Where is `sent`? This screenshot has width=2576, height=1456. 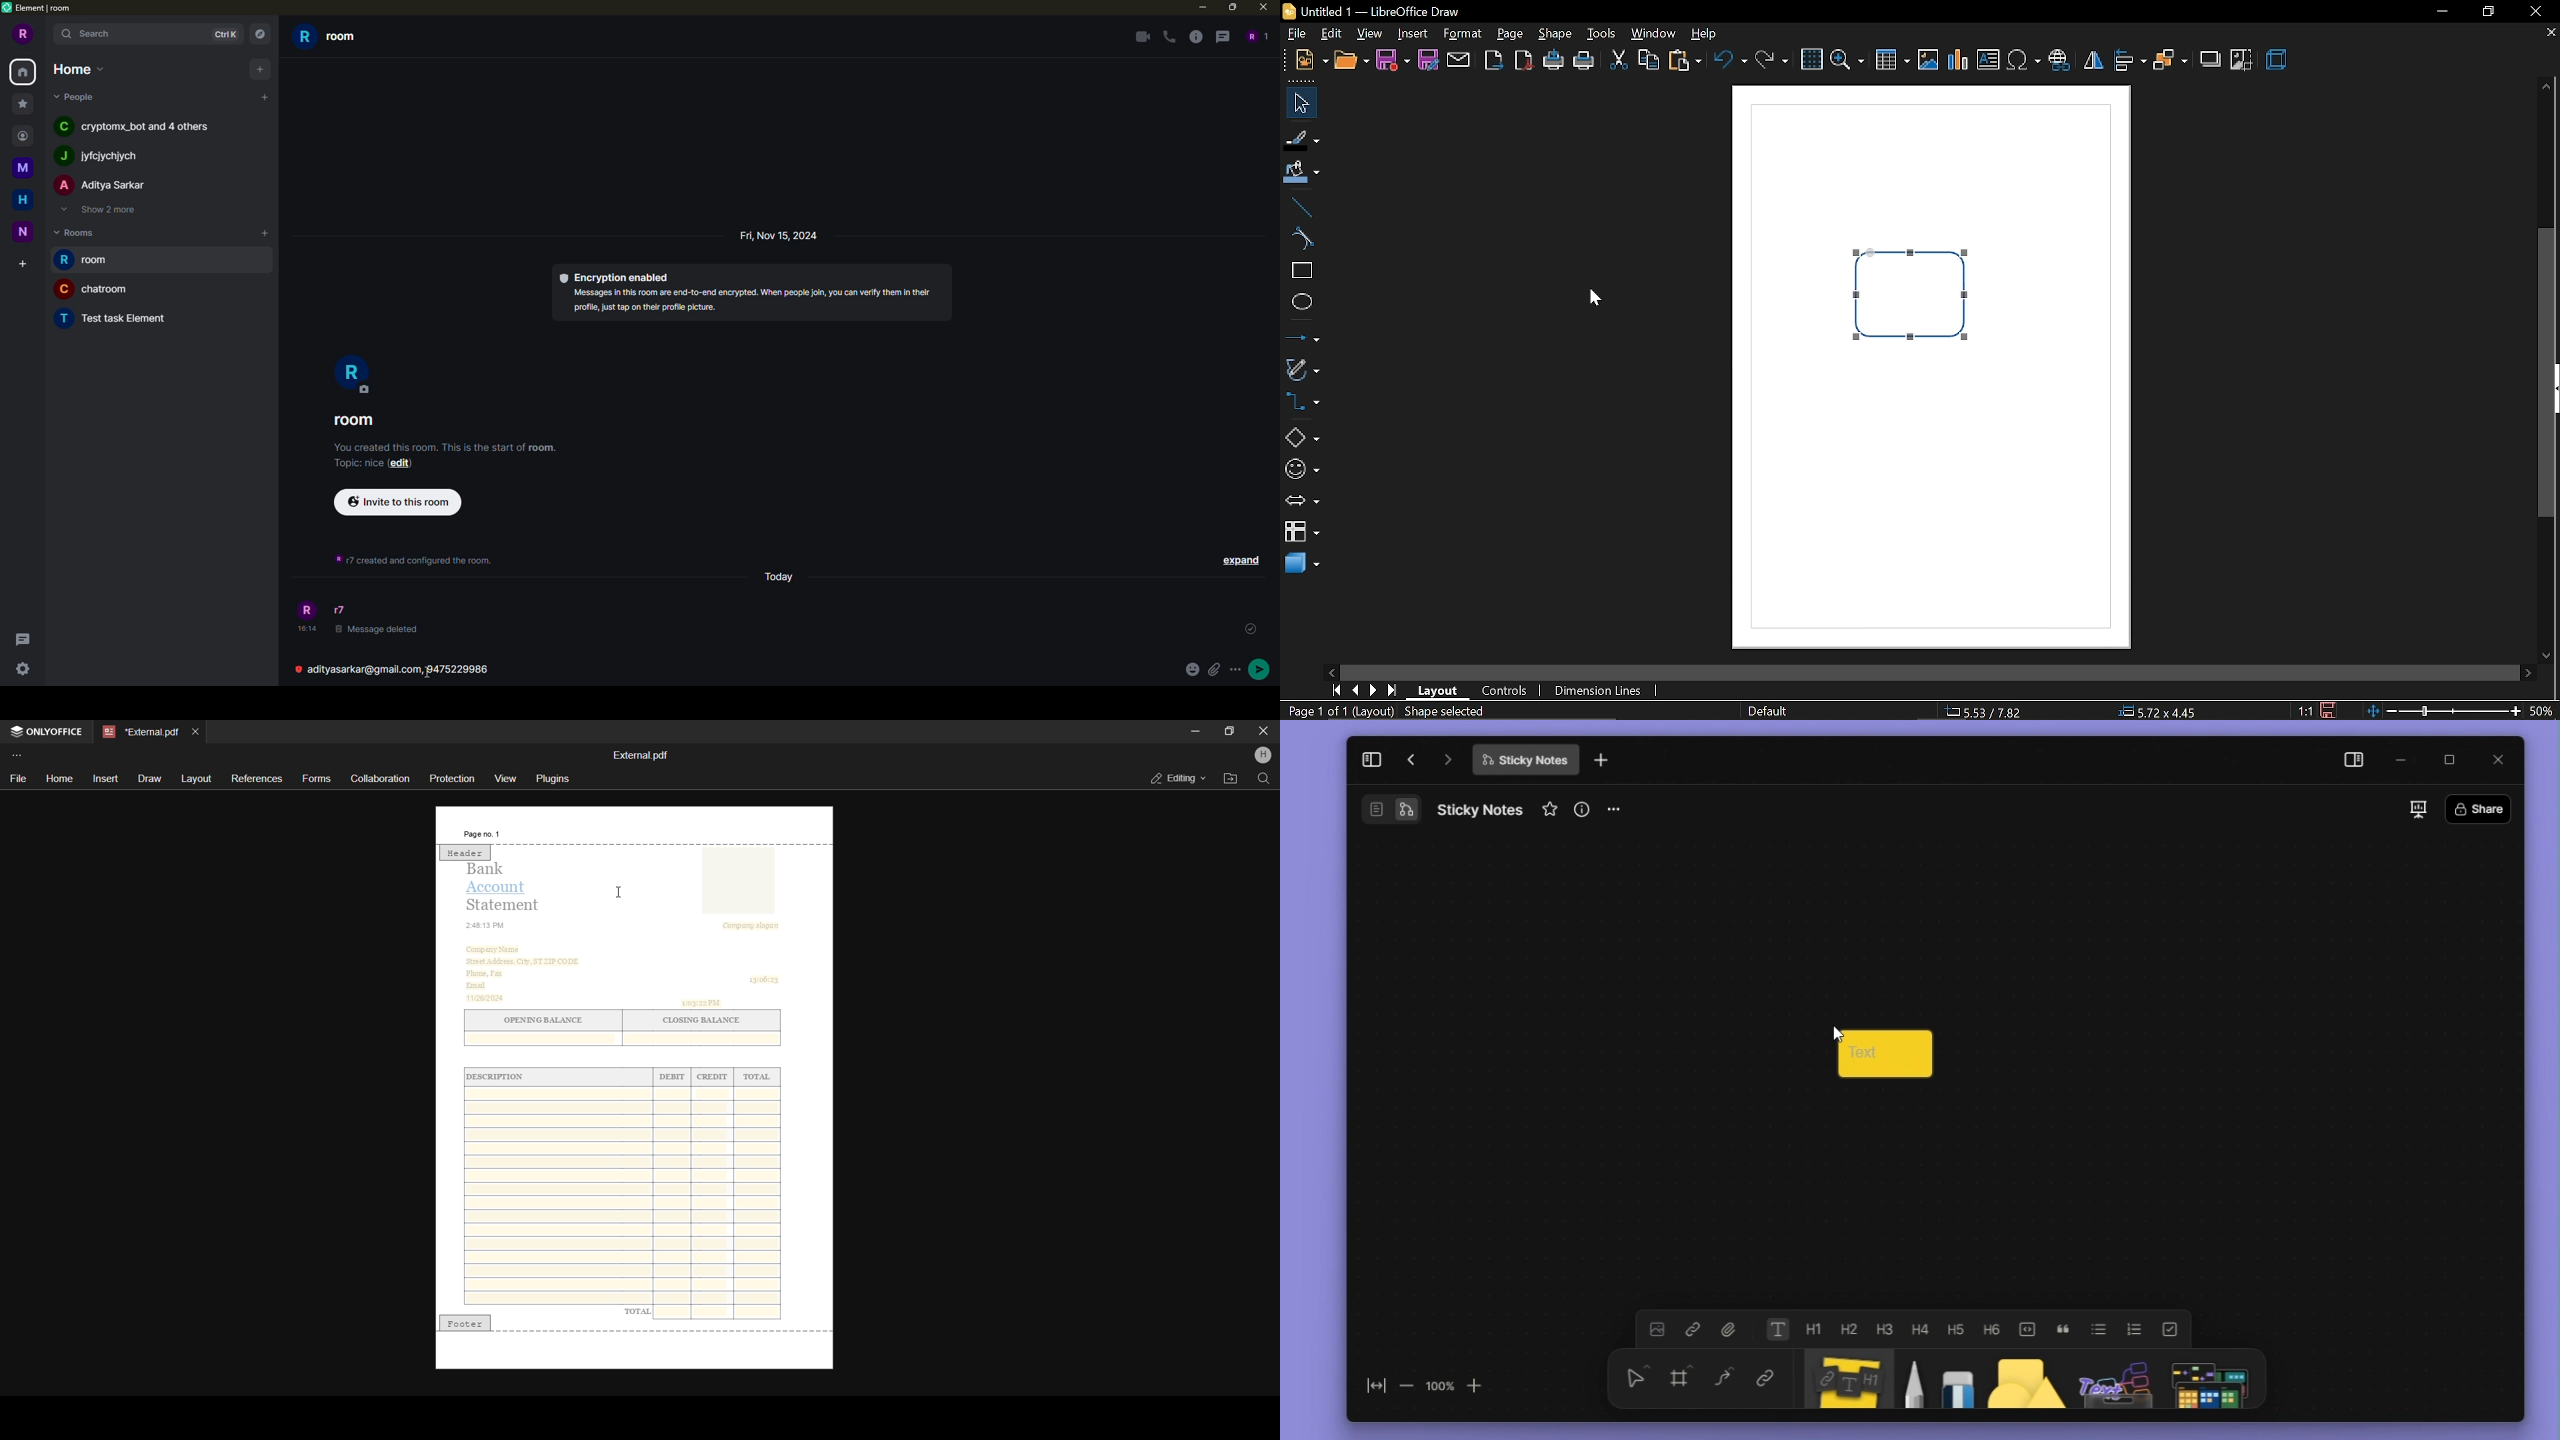
sent is located at coordinates (1249, 629).